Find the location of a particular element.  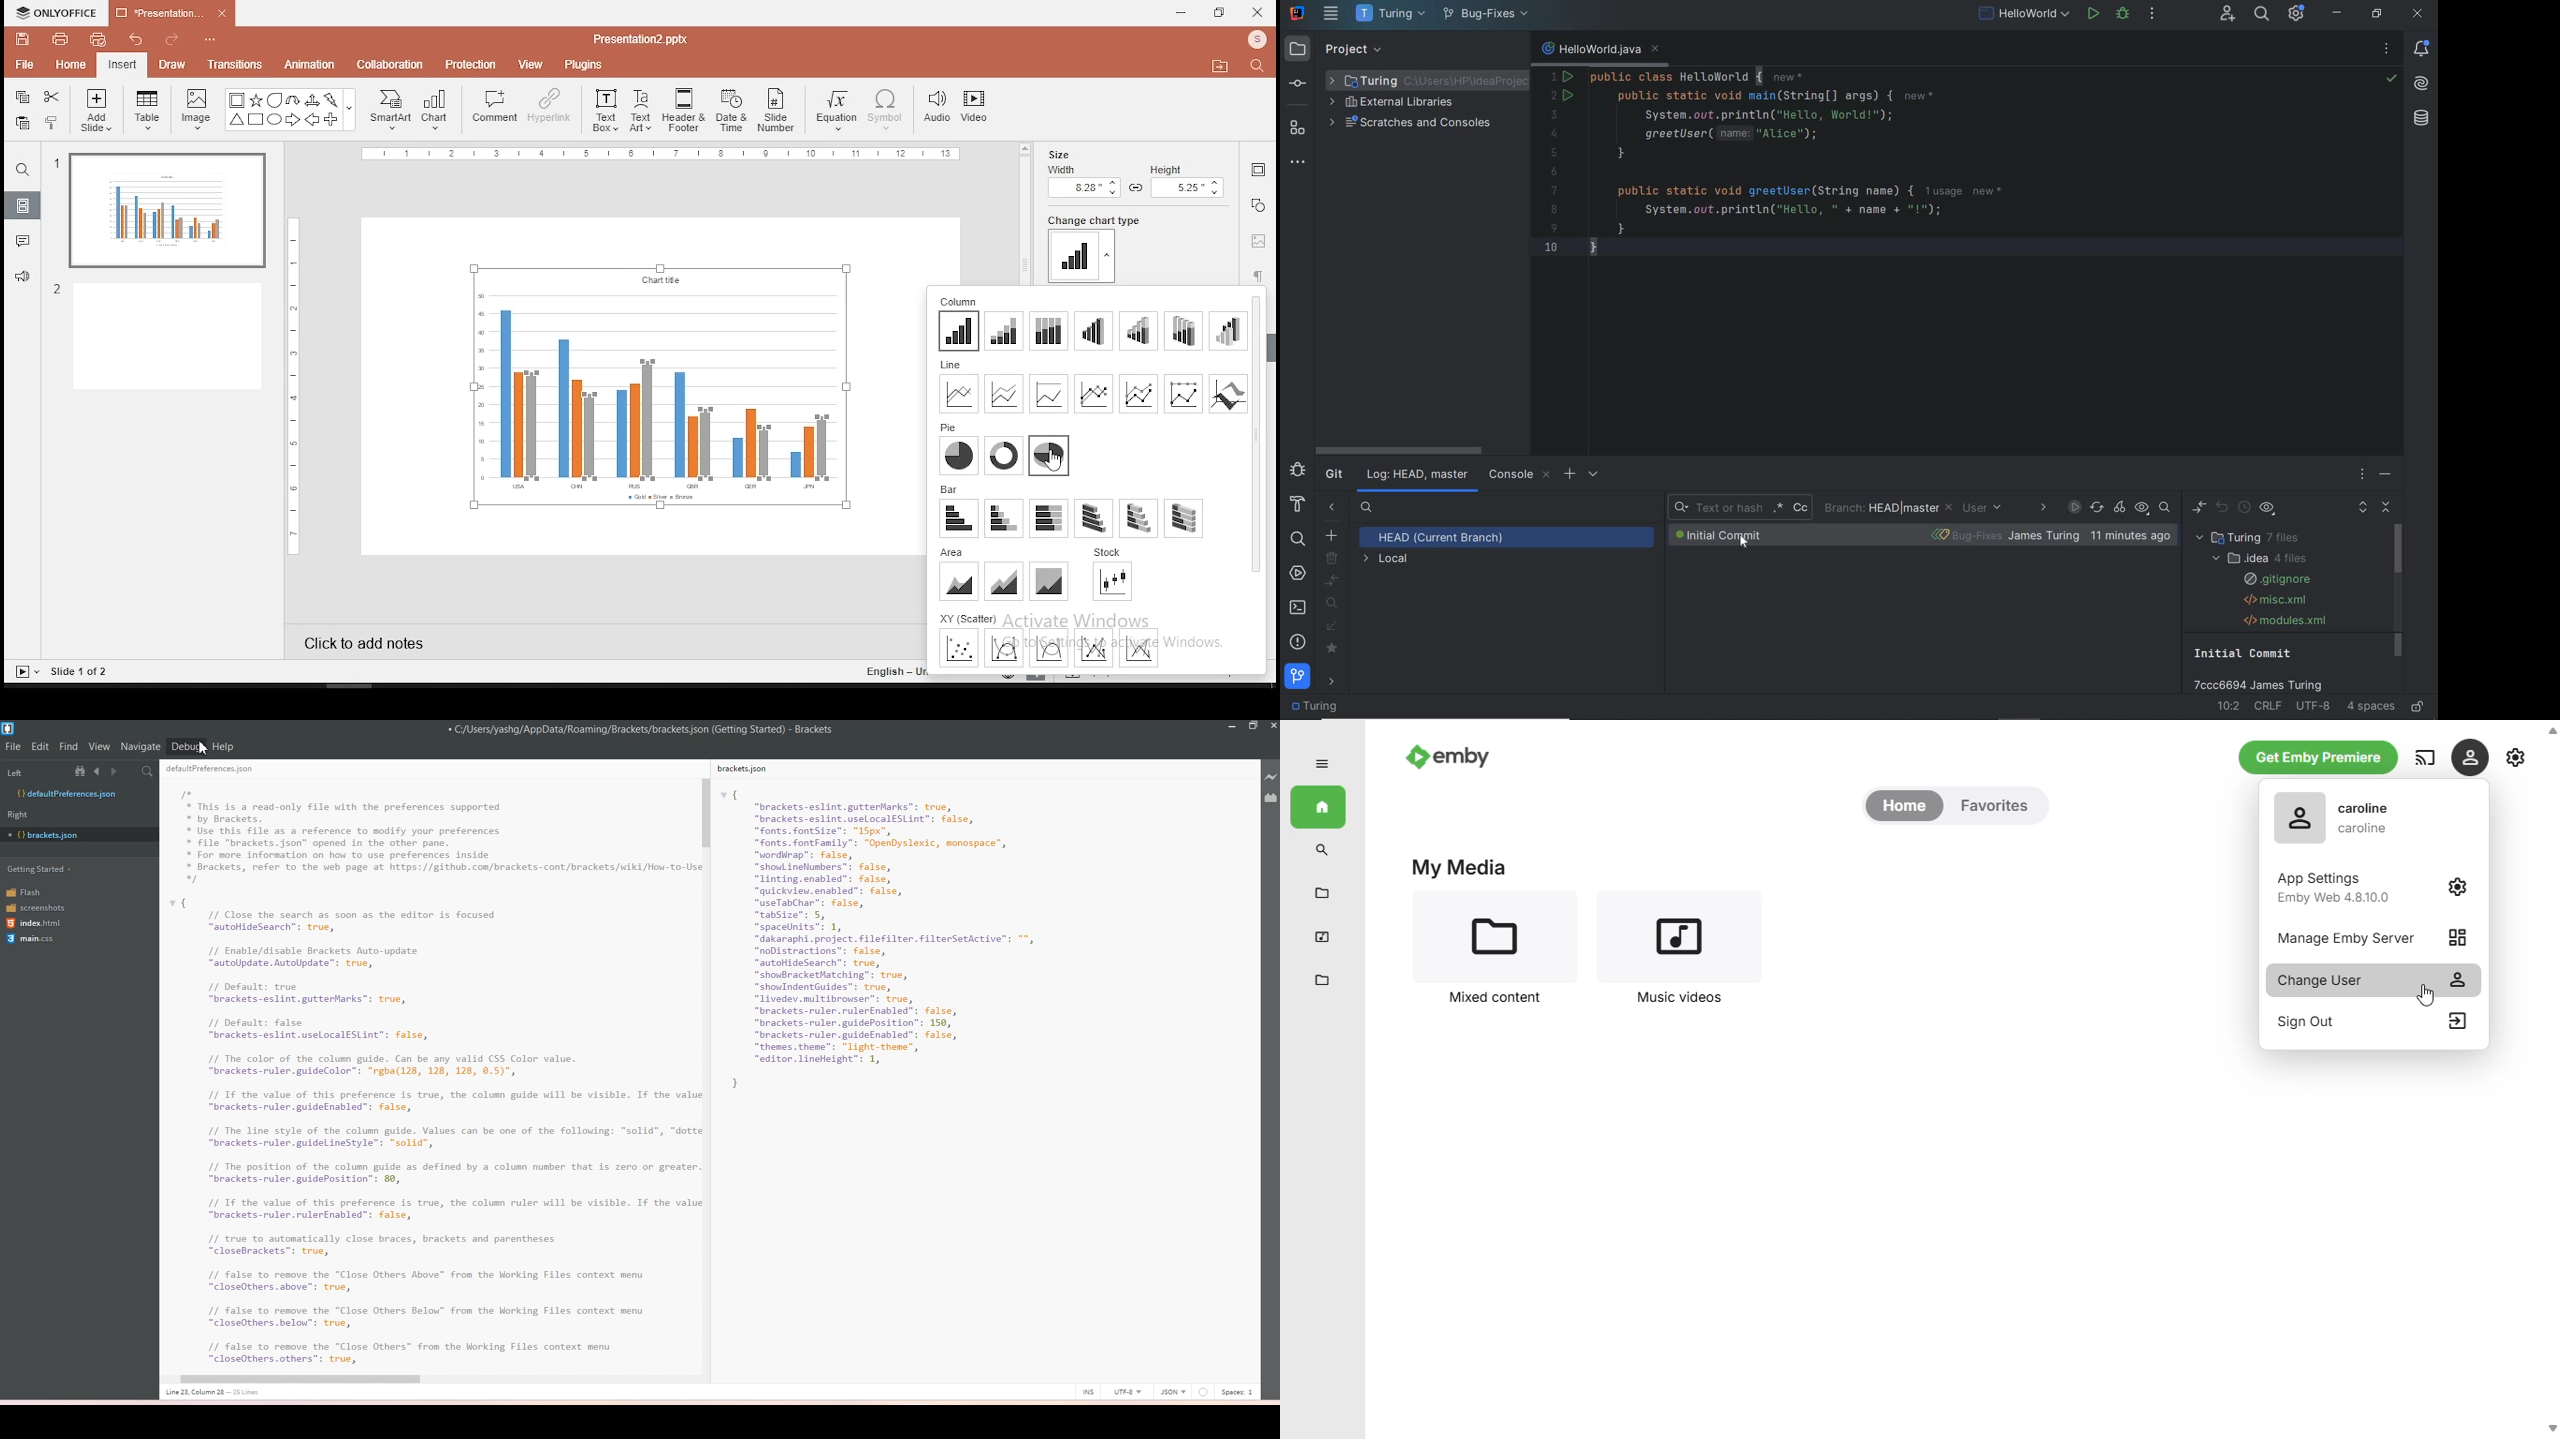

project folder is located at coordinates (1318, 707).